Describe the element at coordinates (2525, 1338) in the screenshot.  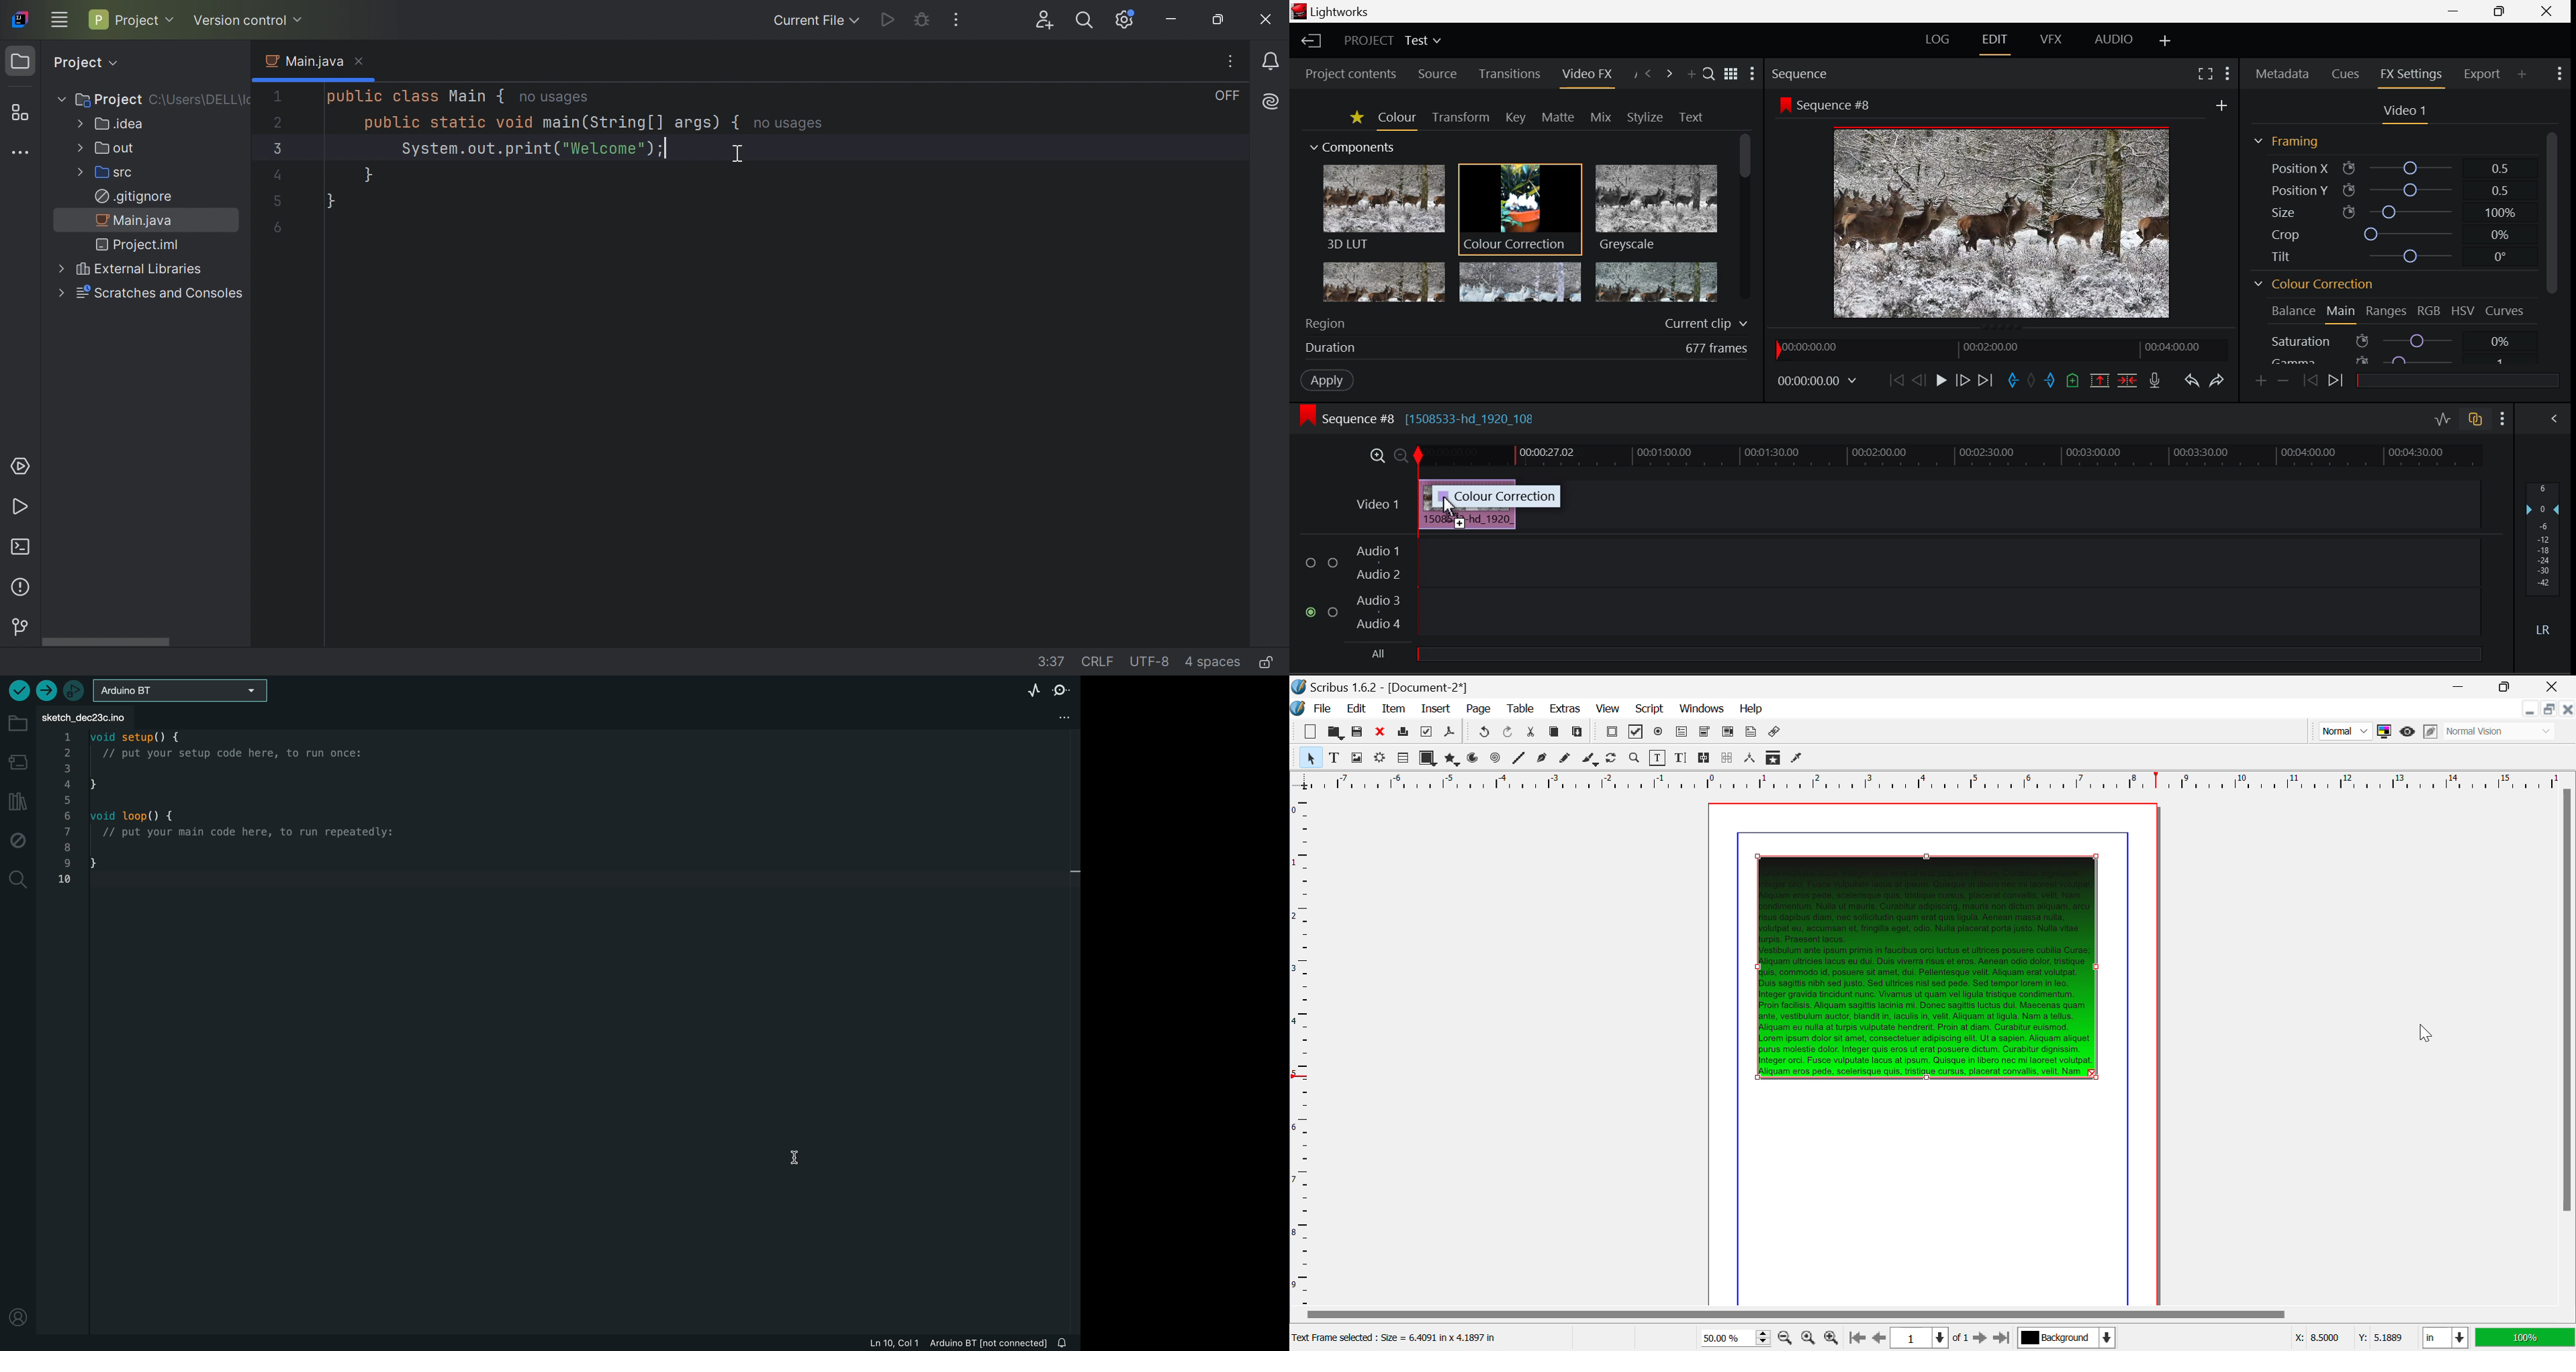
I see `Display Appearance` at that location.